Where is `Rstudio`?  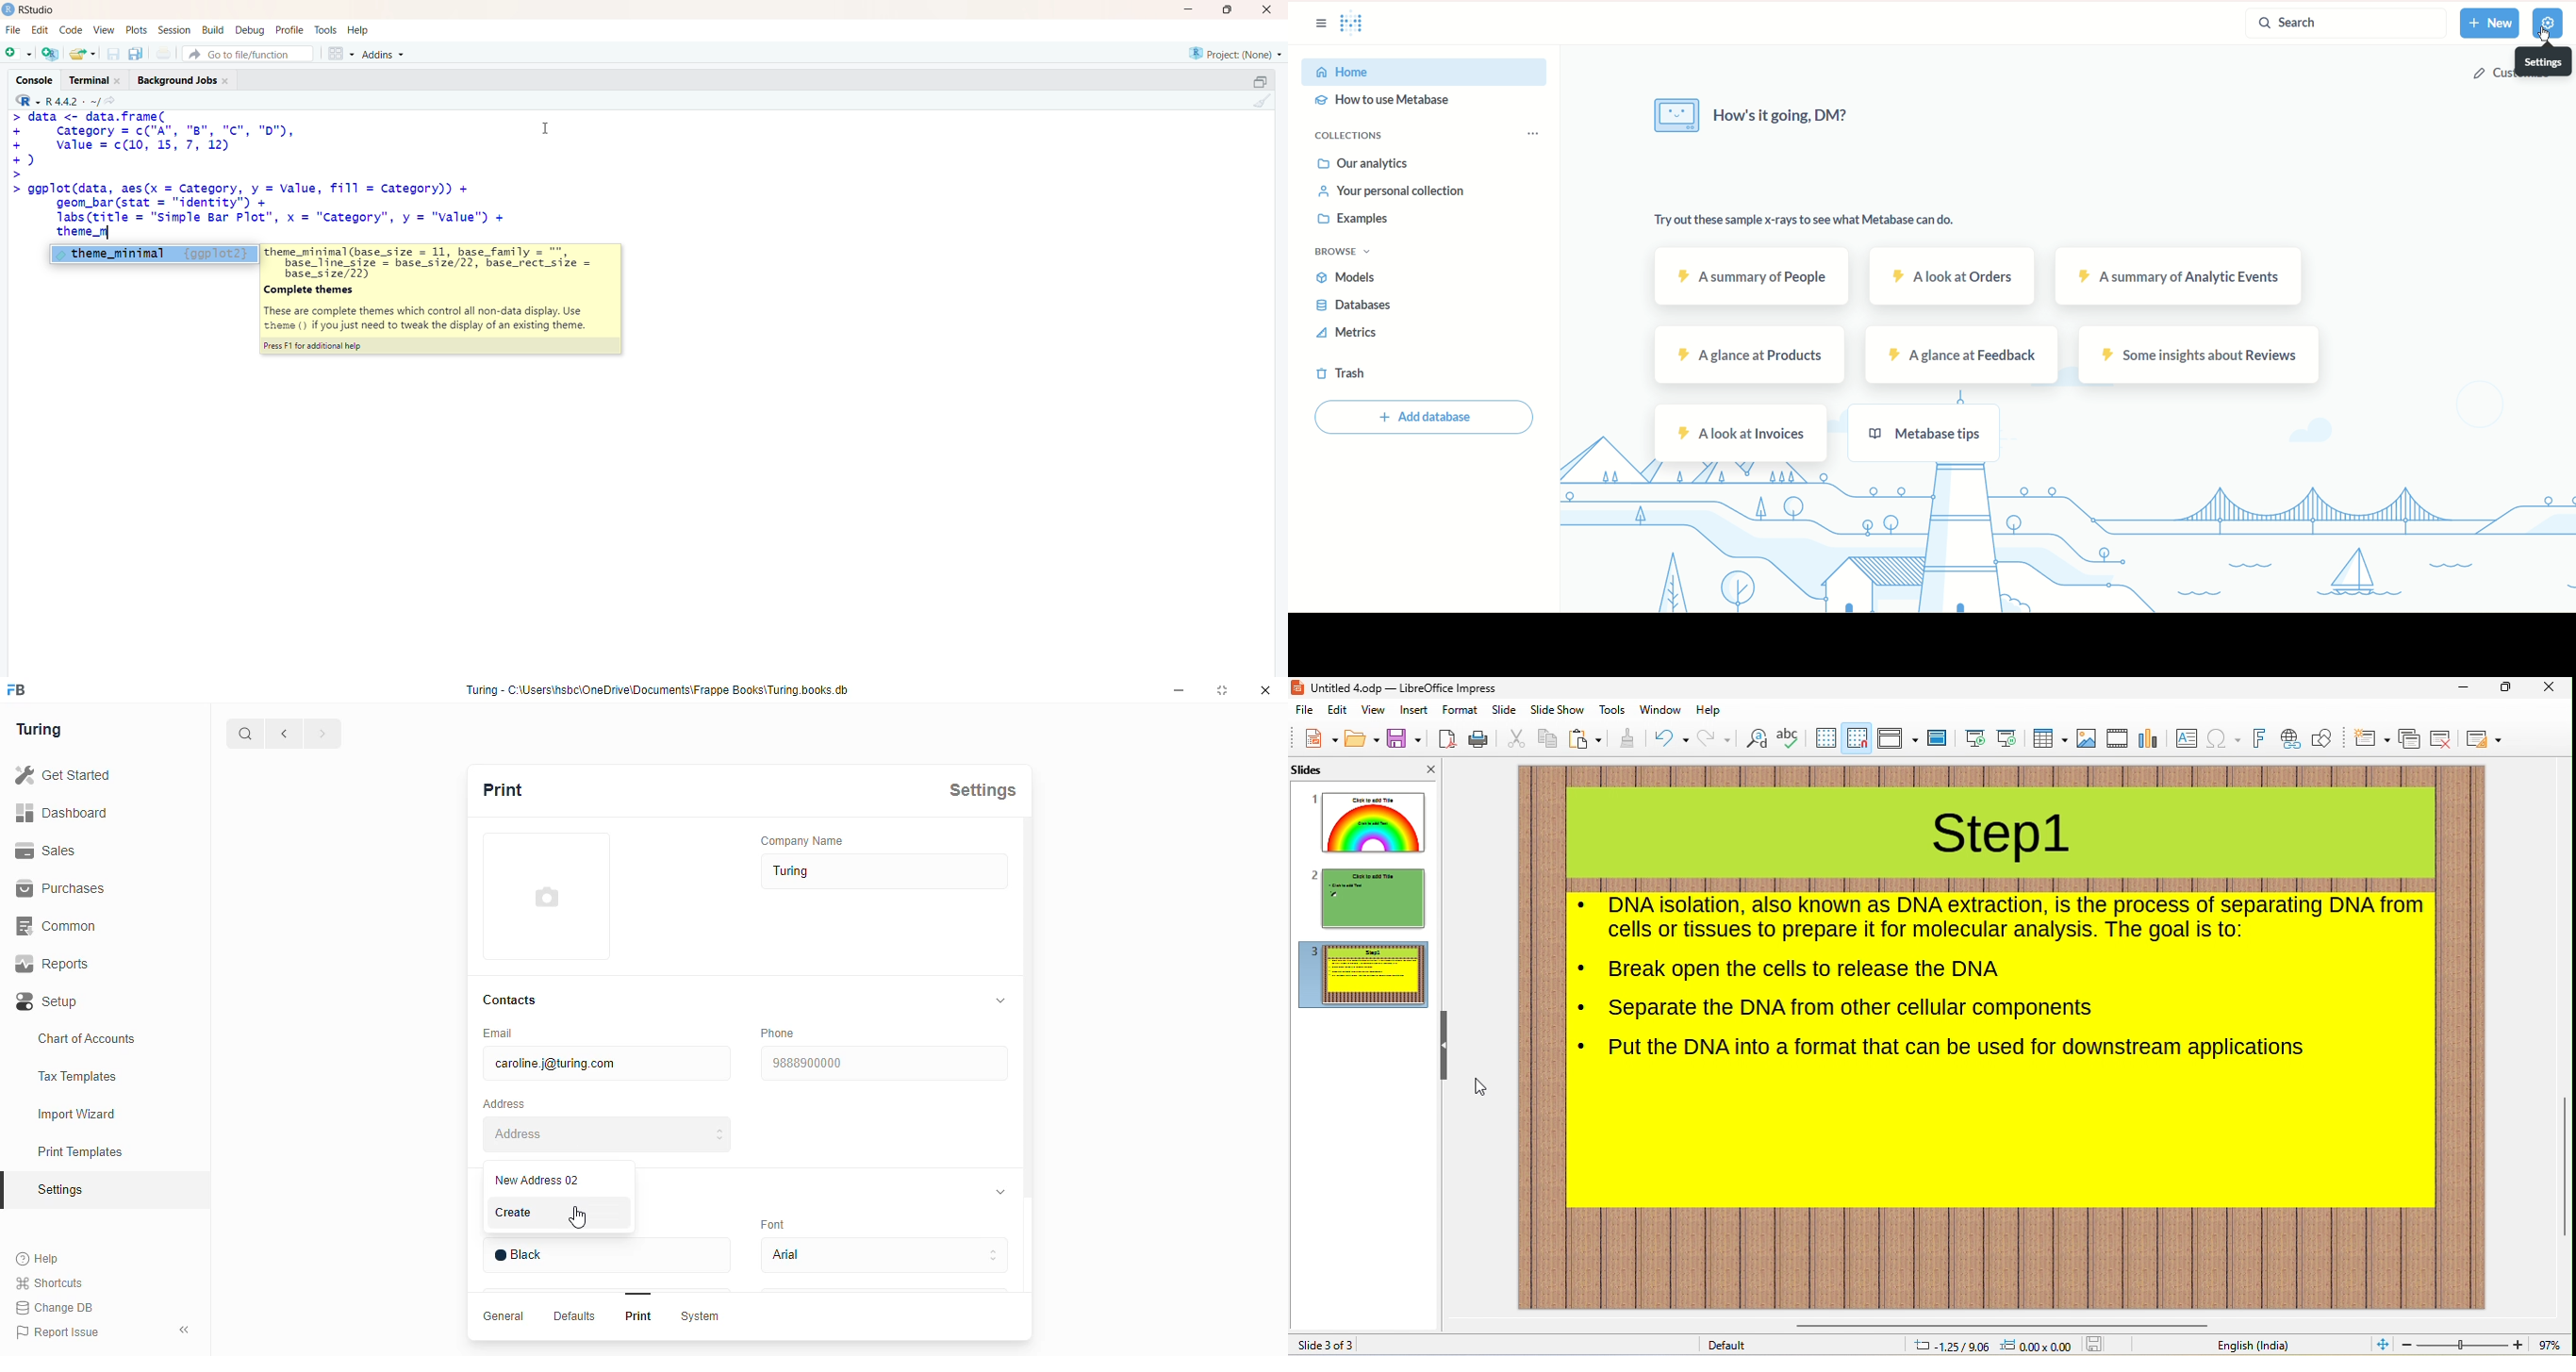
Rstudio is located at coordinates (41, 10).